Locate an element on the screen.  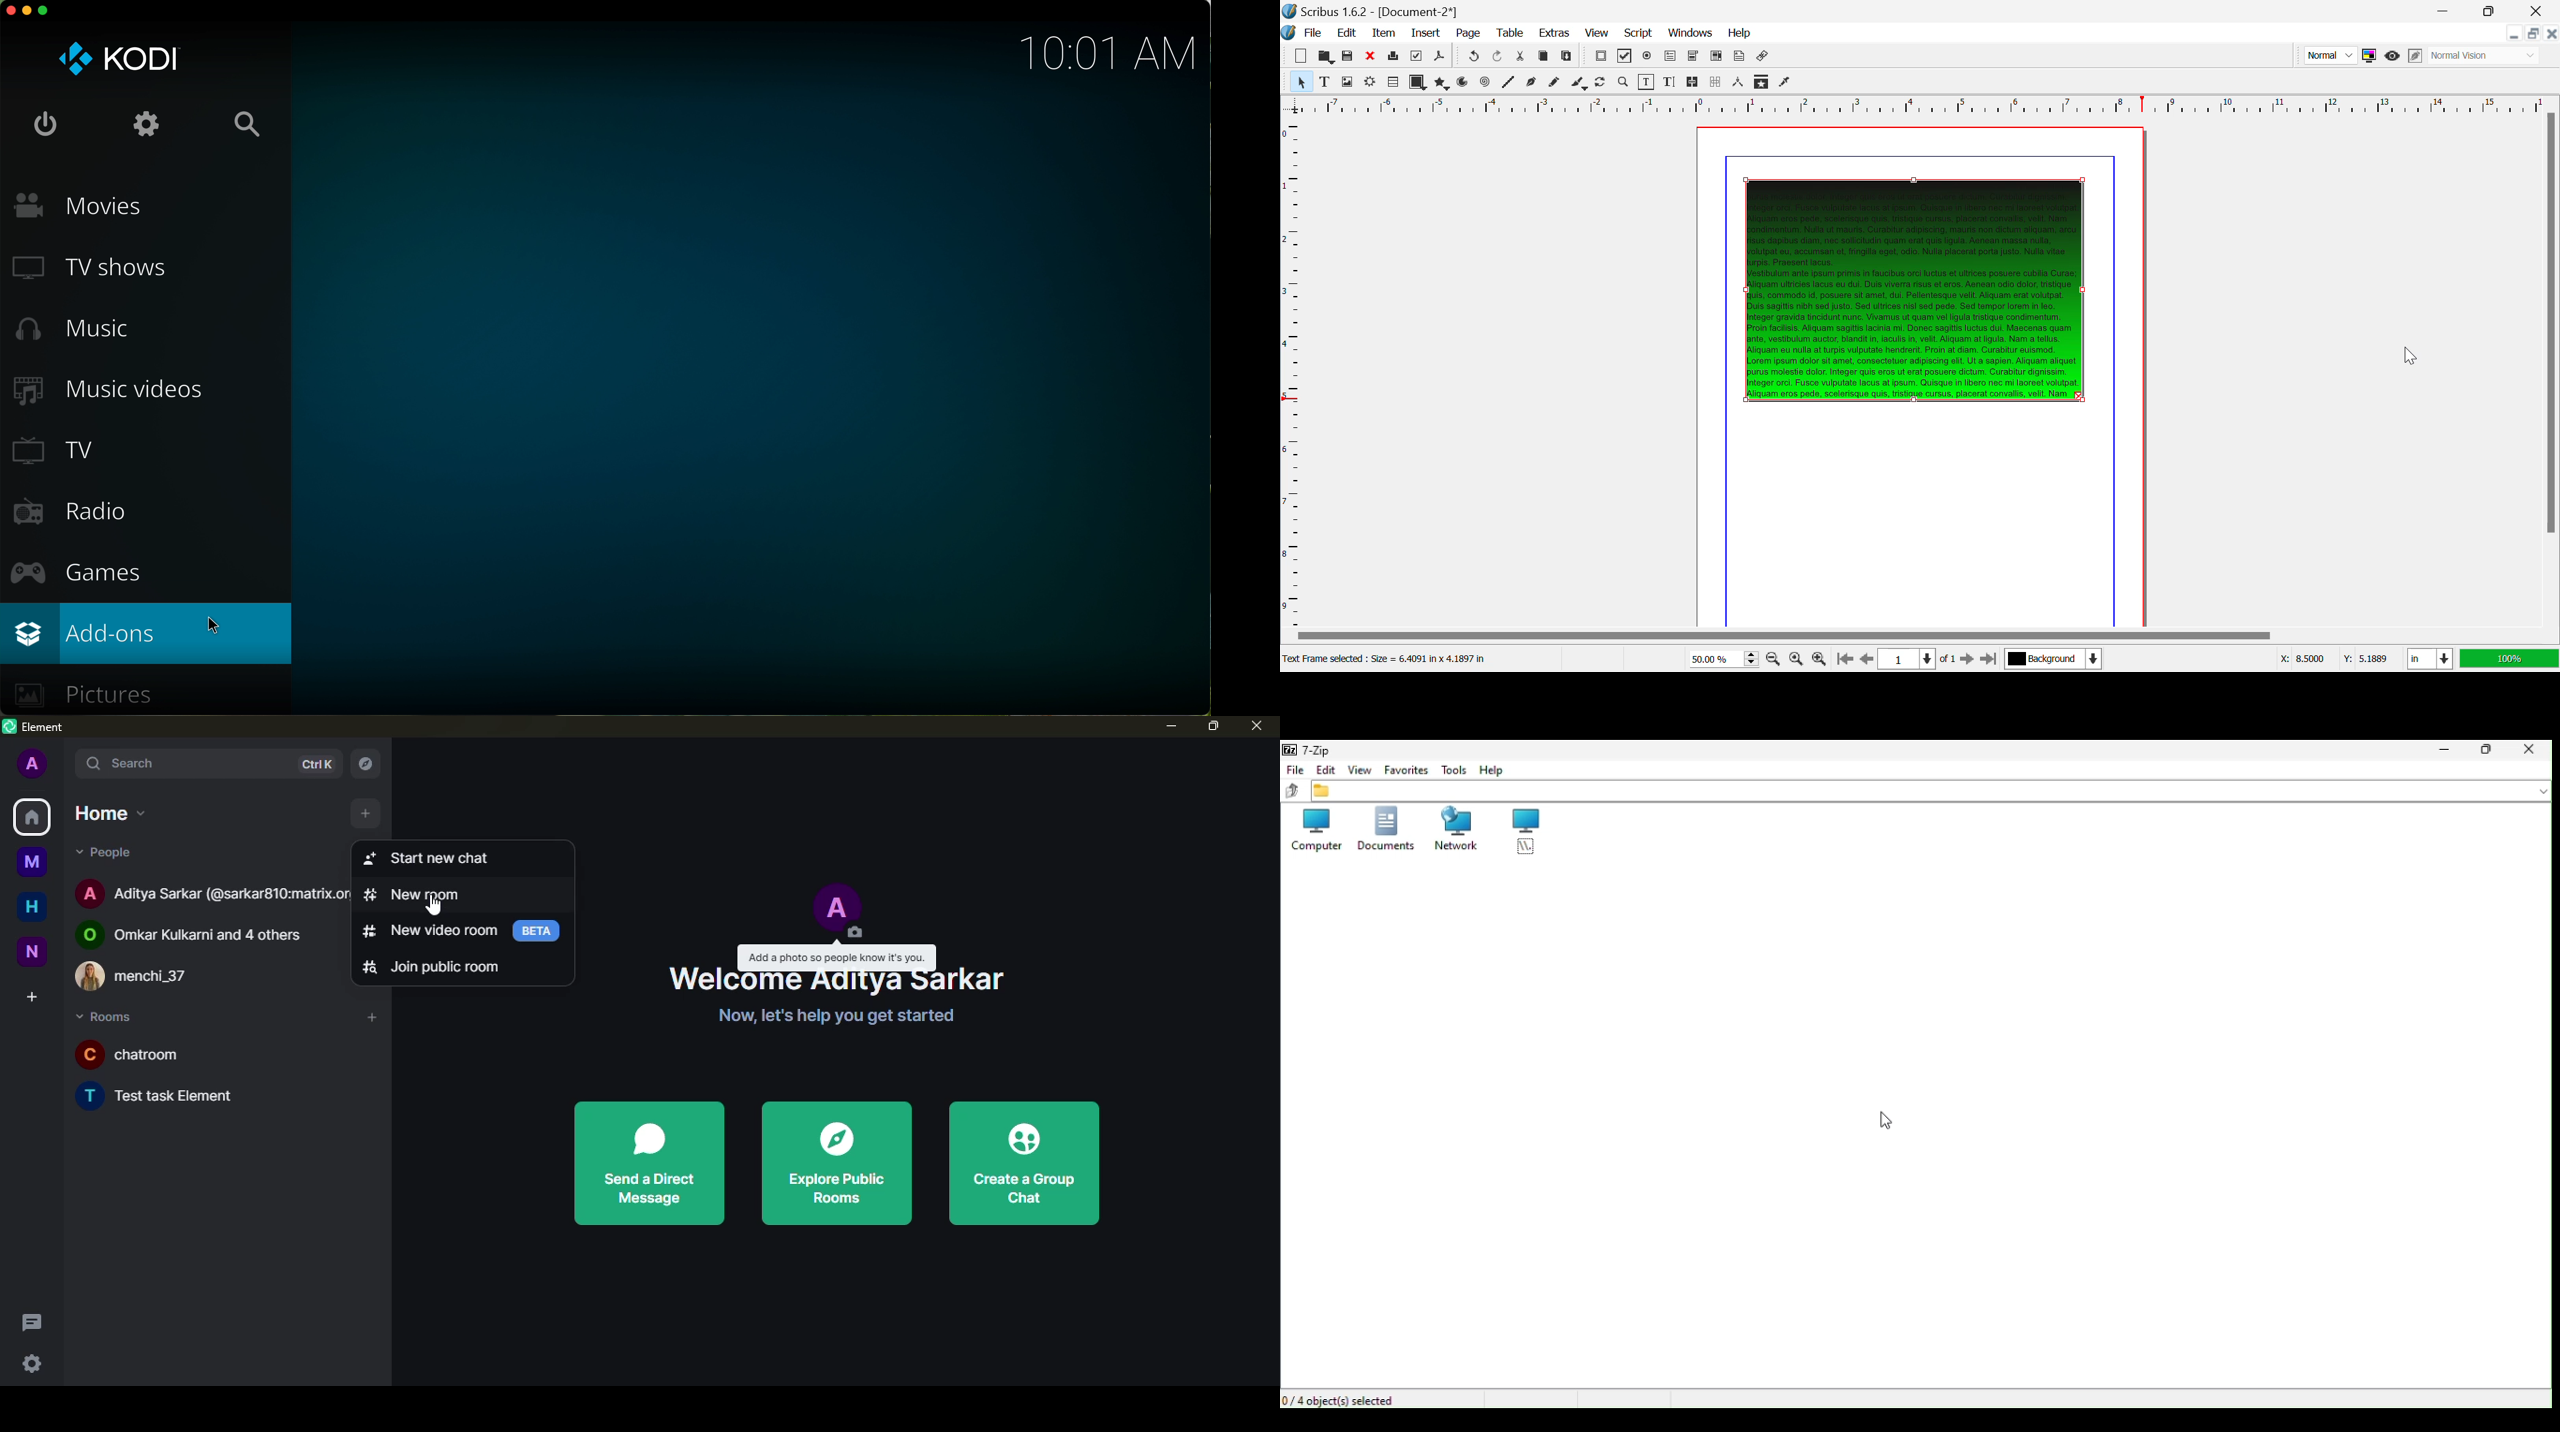
Background is located at coordinates (2053, 660).